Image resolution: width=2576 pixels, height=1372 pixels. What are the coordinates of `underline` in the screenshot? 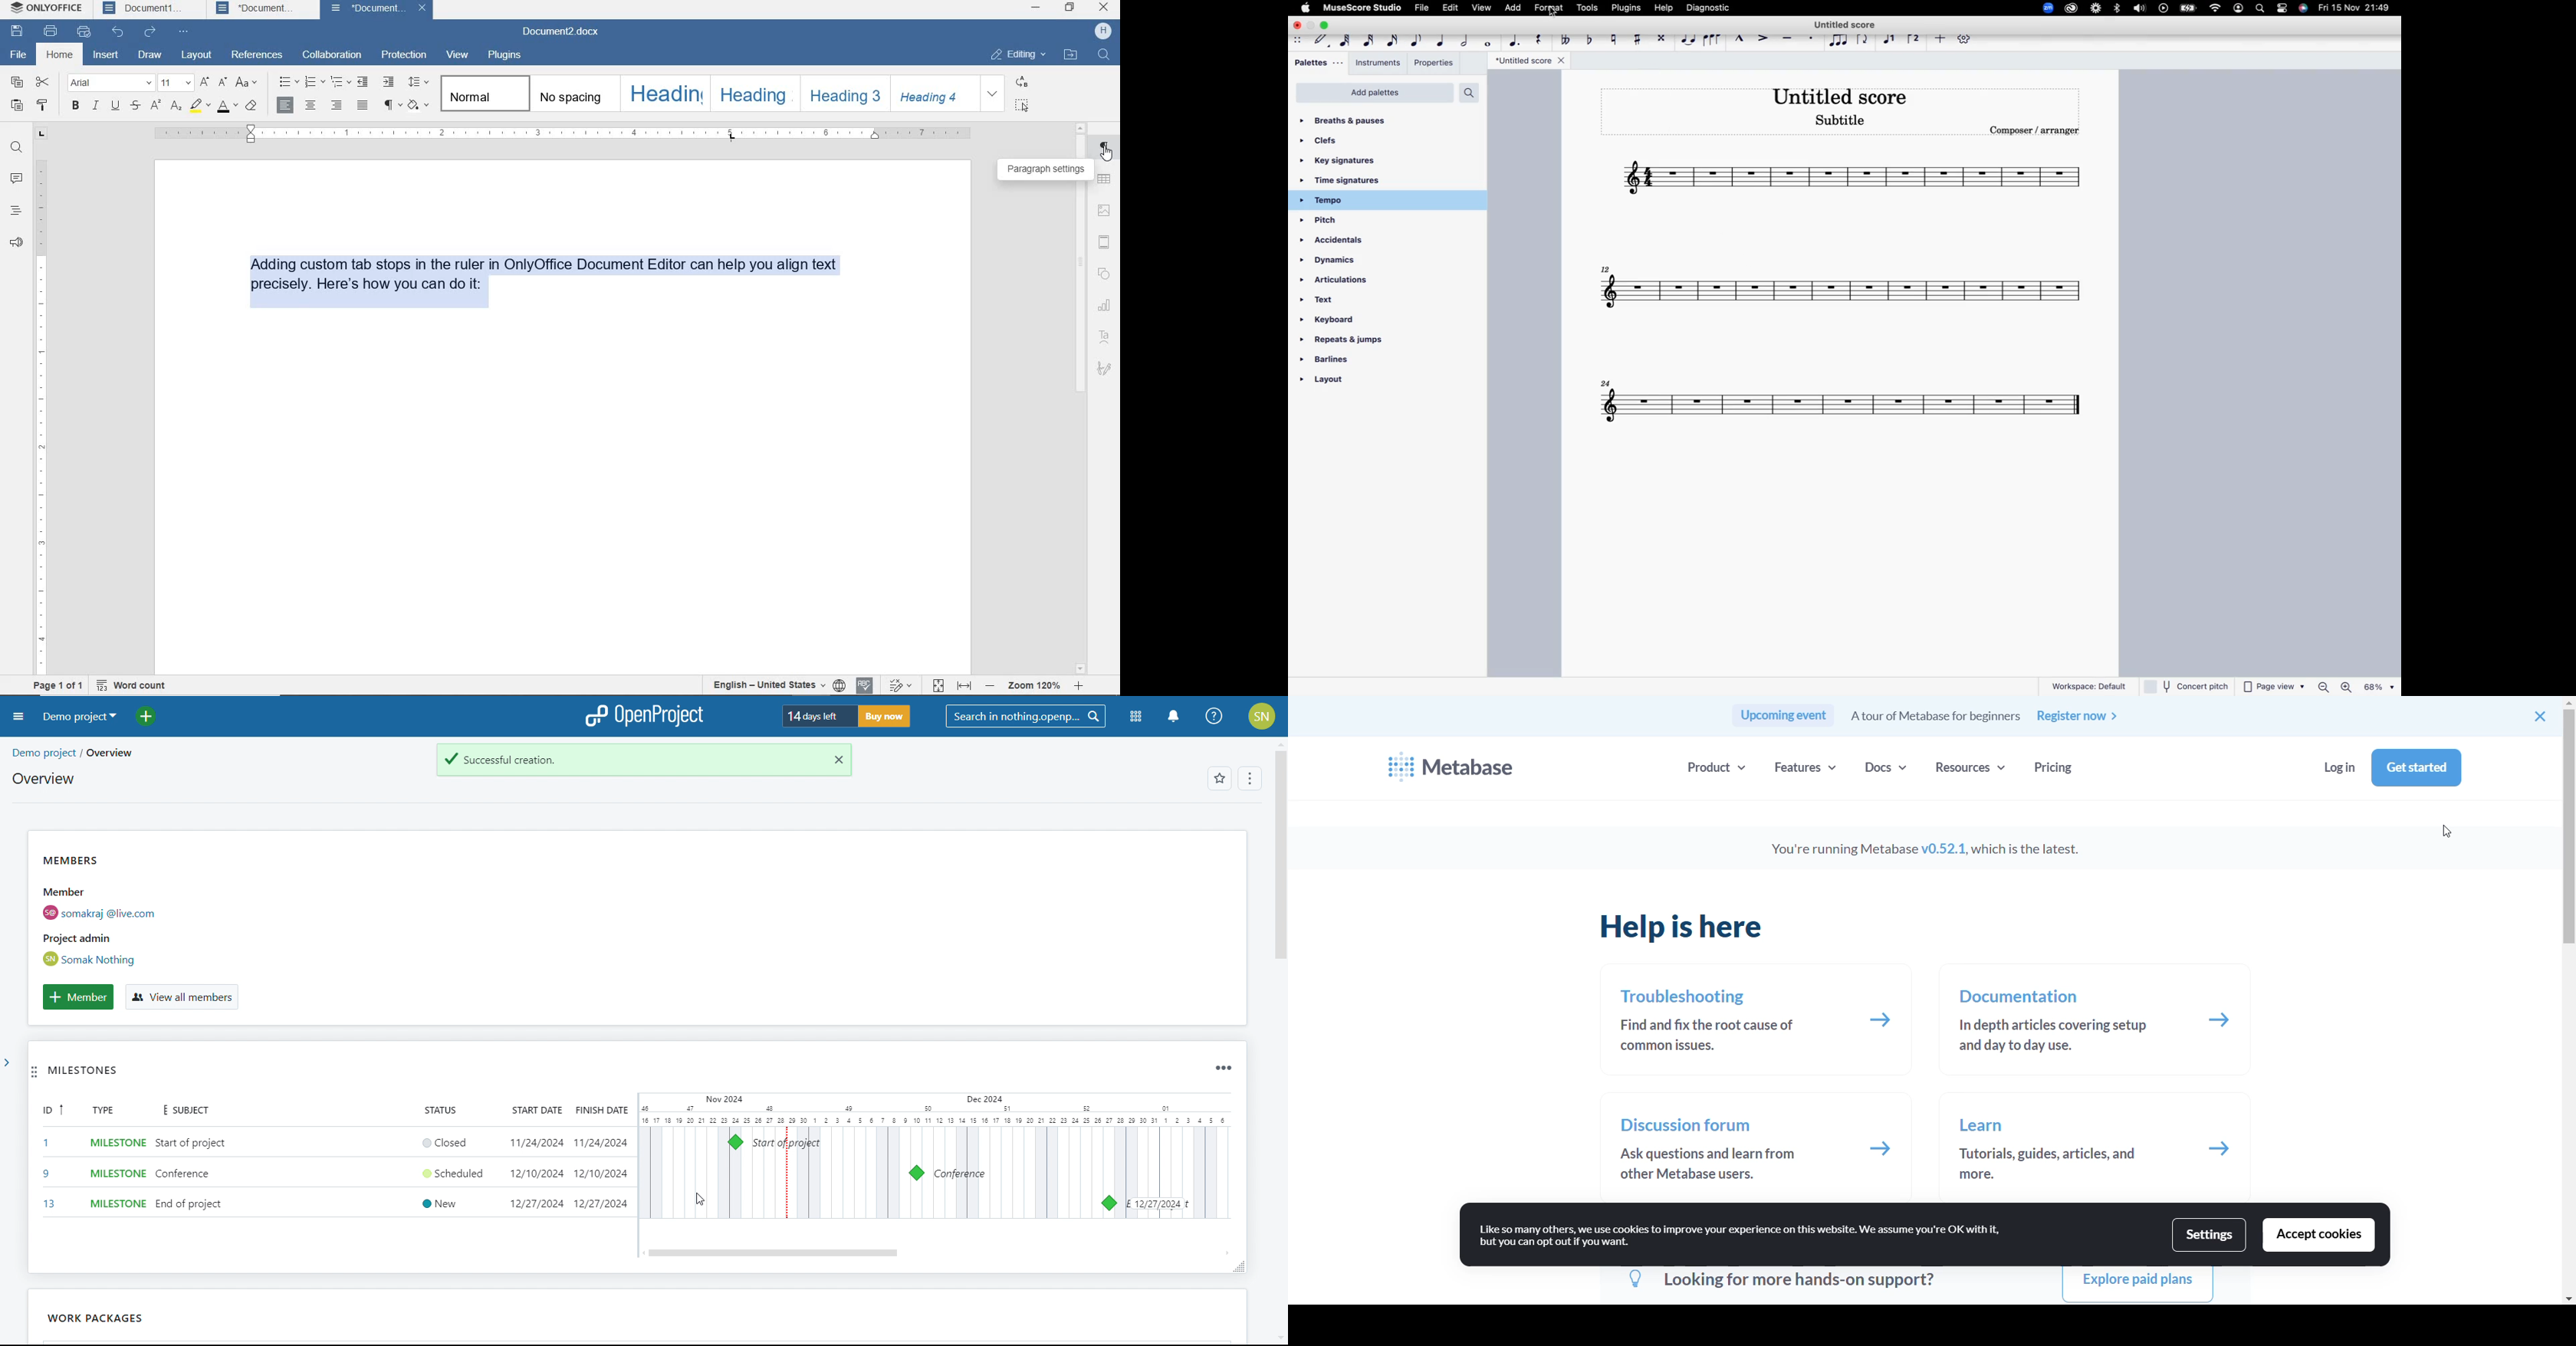 It's located at (115, 107).